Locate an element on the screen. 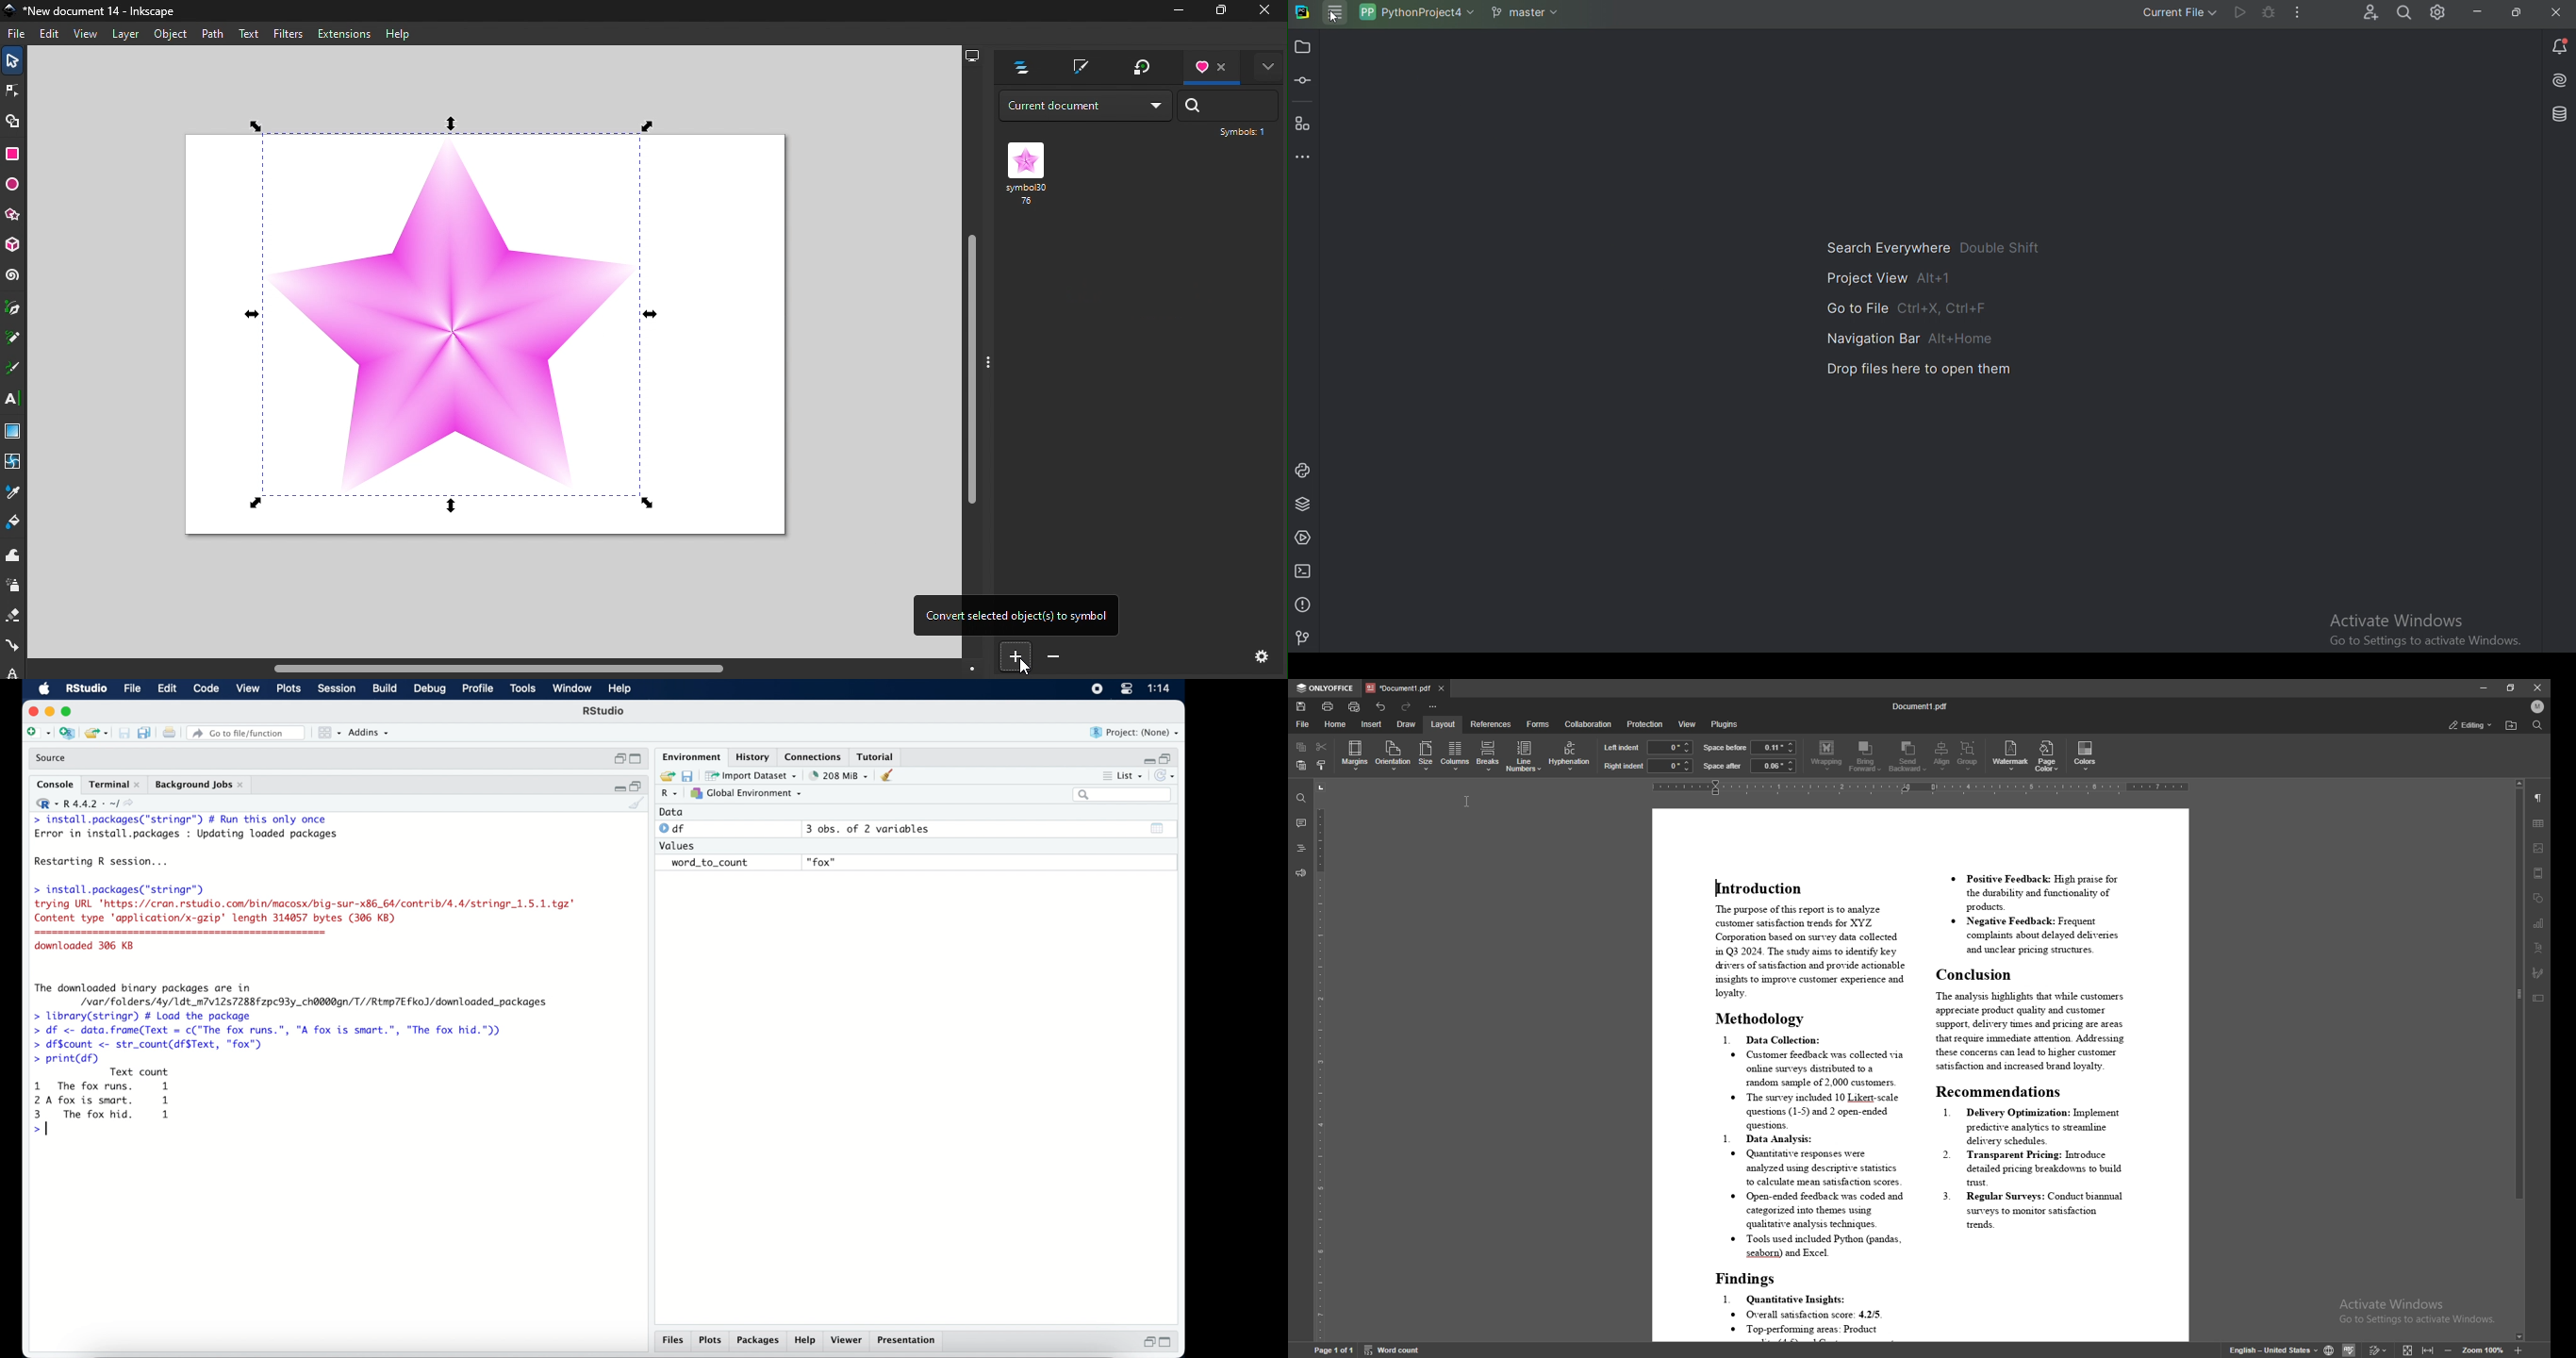  minimize is located at coordinates (618, 787).